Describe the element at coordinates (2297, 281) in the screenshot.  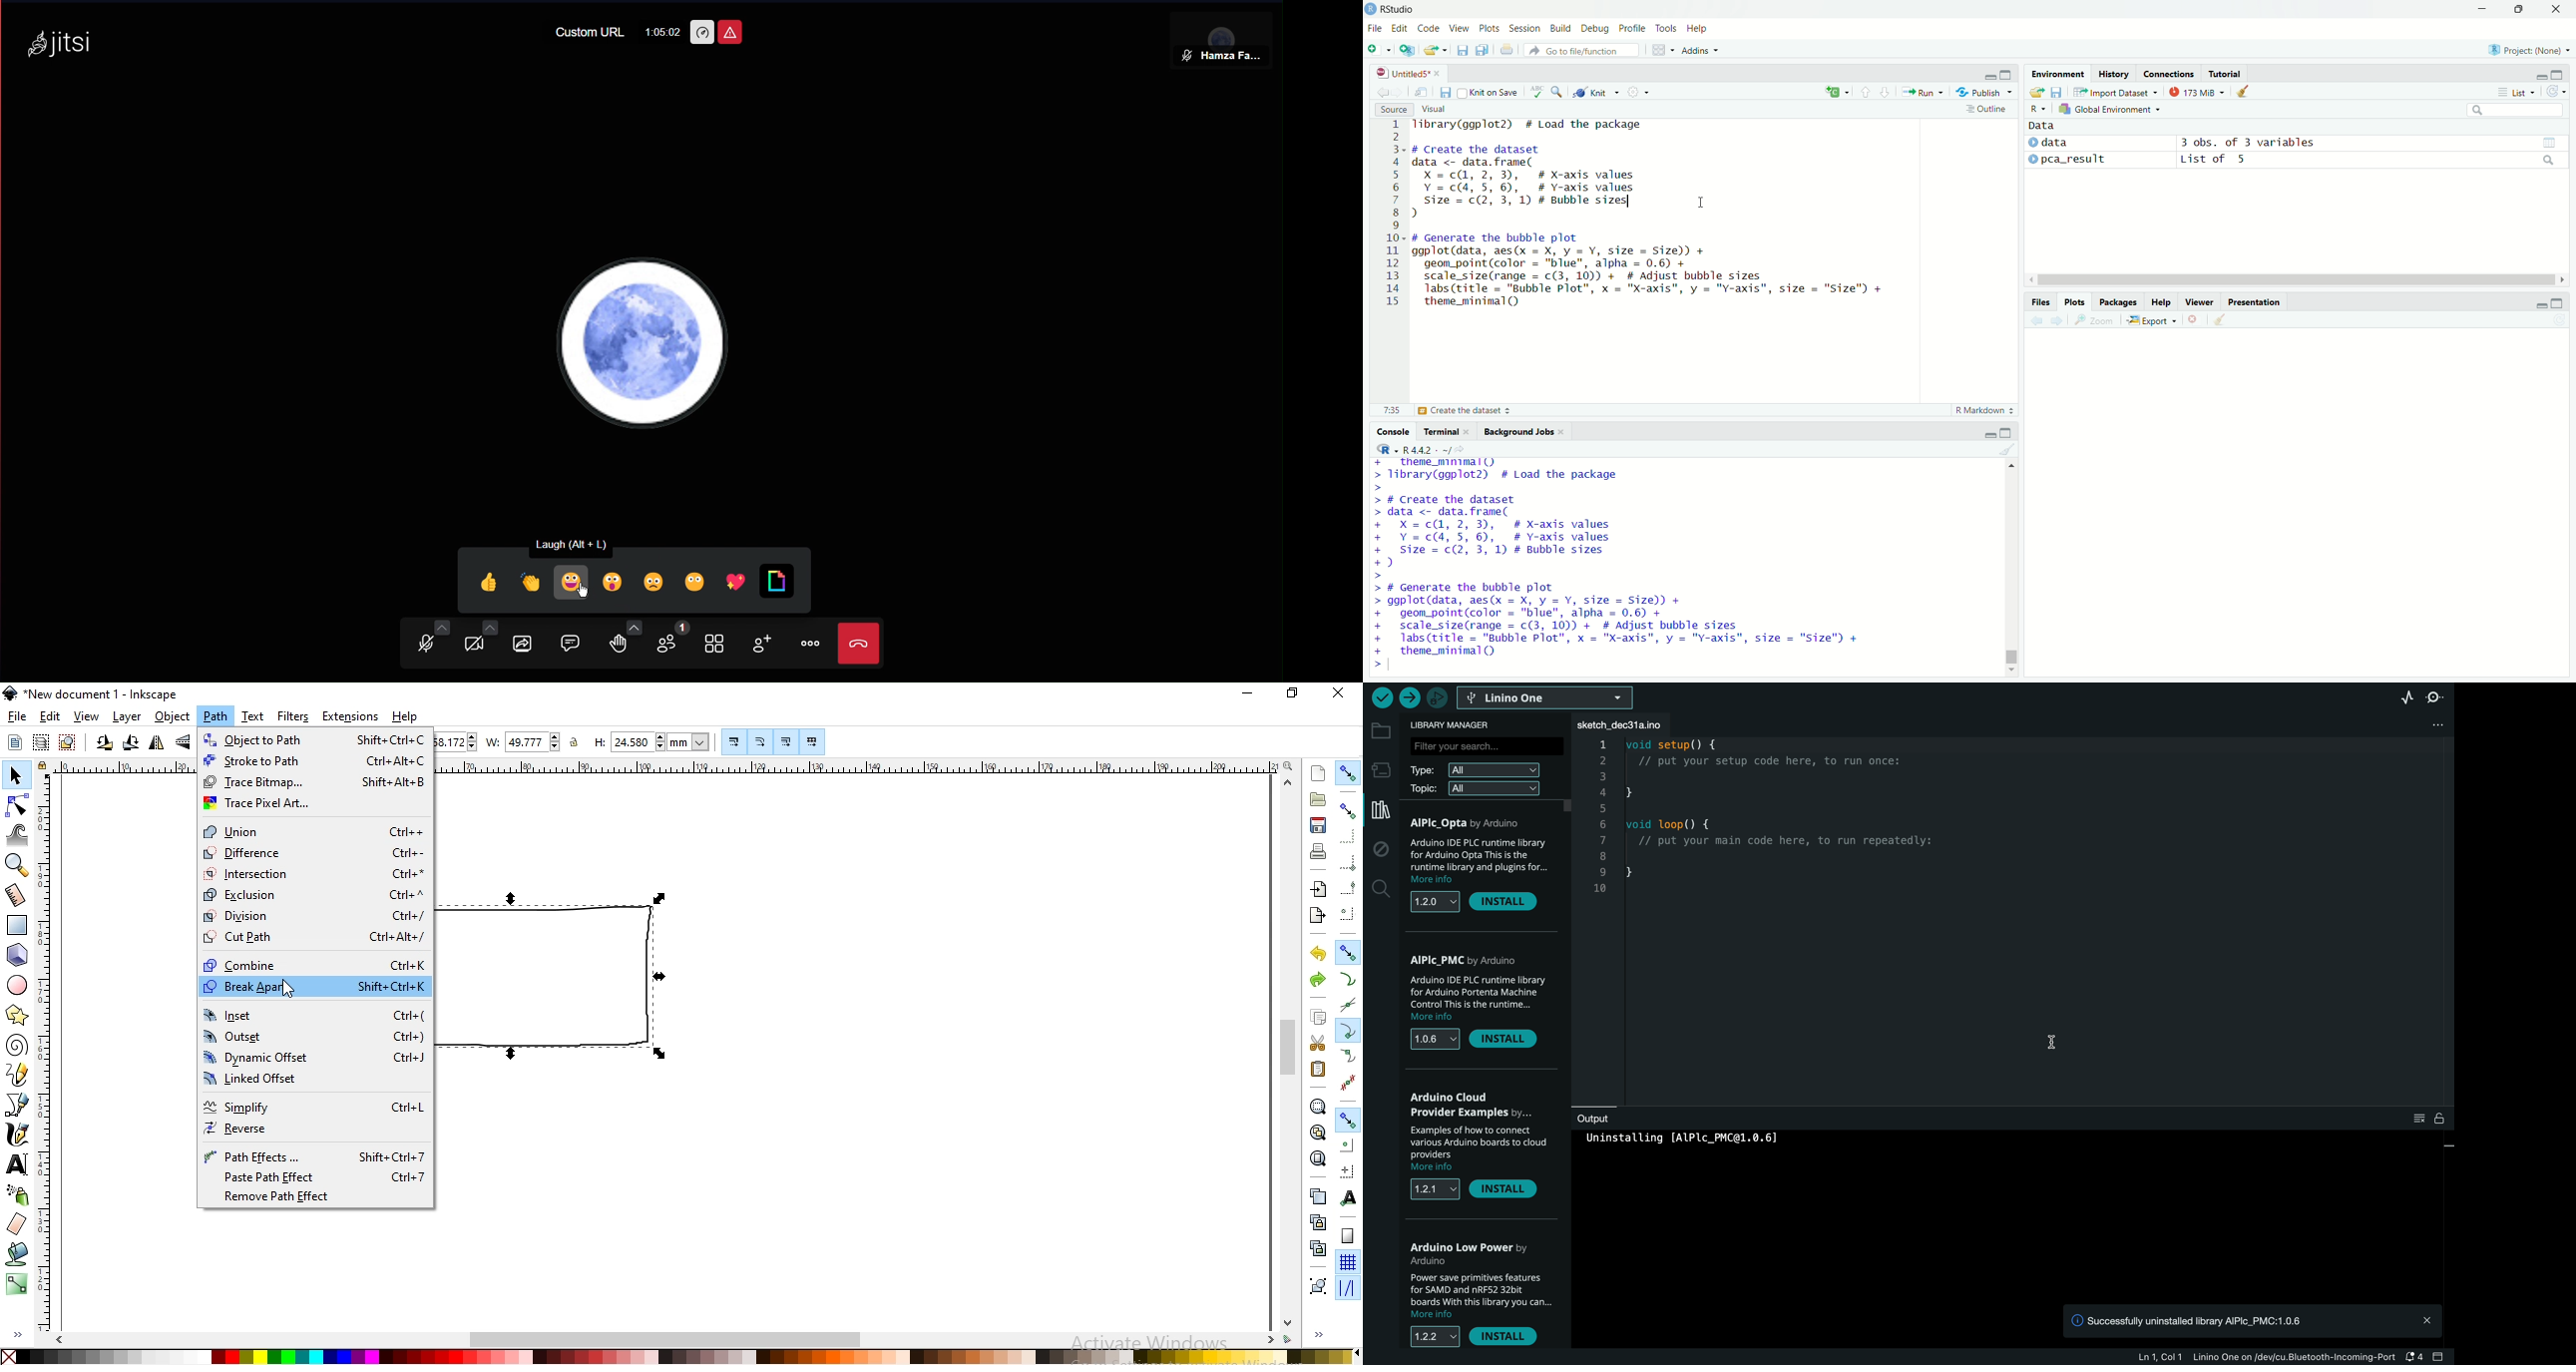
I see `horizontal scrollbar` at that location.